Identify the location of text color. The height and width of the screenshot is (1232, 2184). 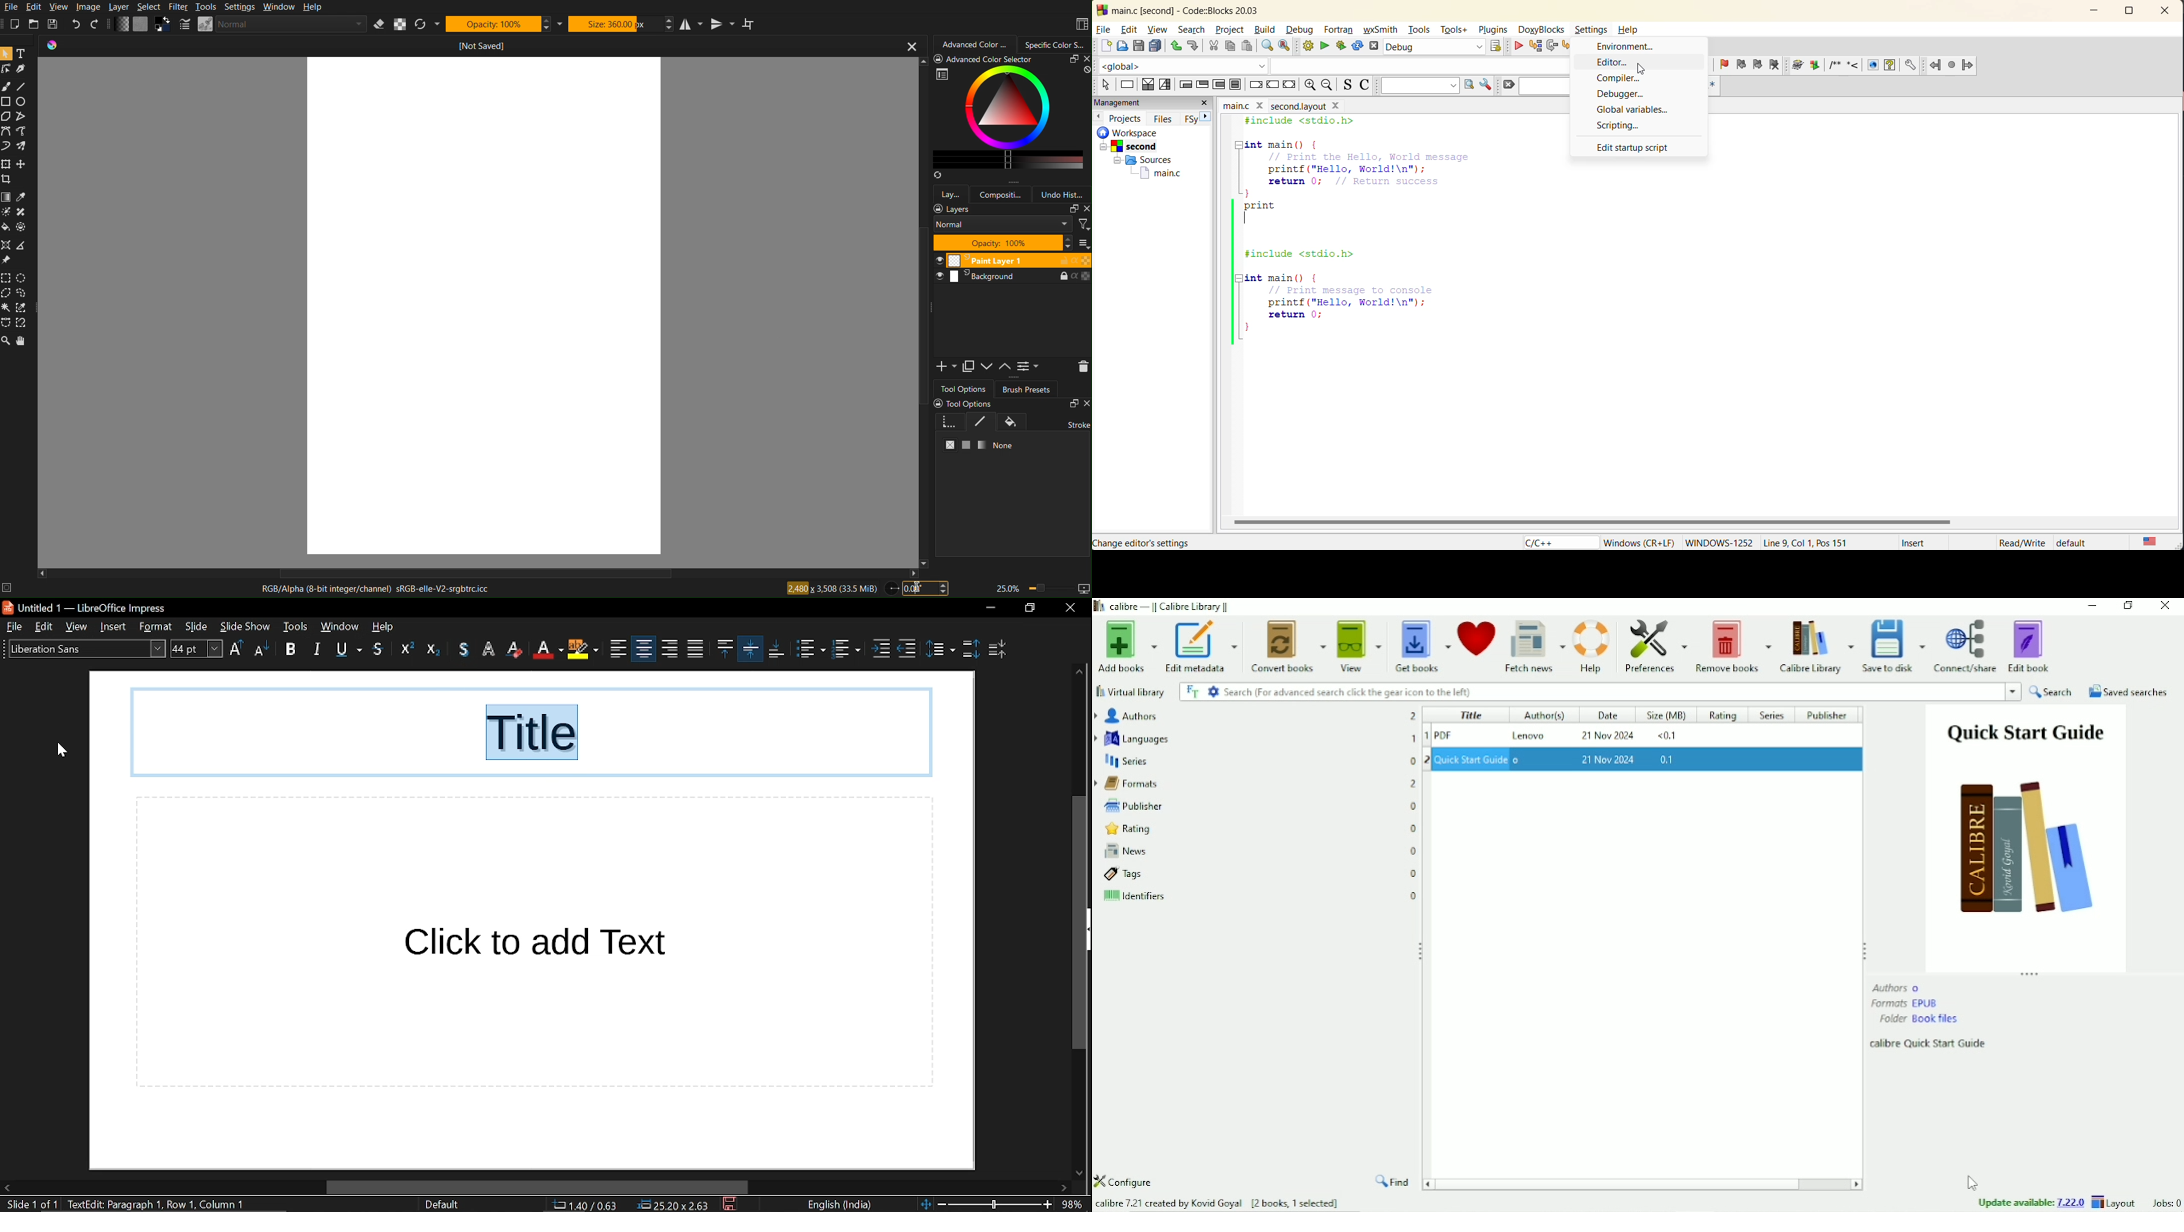
(516, 649).